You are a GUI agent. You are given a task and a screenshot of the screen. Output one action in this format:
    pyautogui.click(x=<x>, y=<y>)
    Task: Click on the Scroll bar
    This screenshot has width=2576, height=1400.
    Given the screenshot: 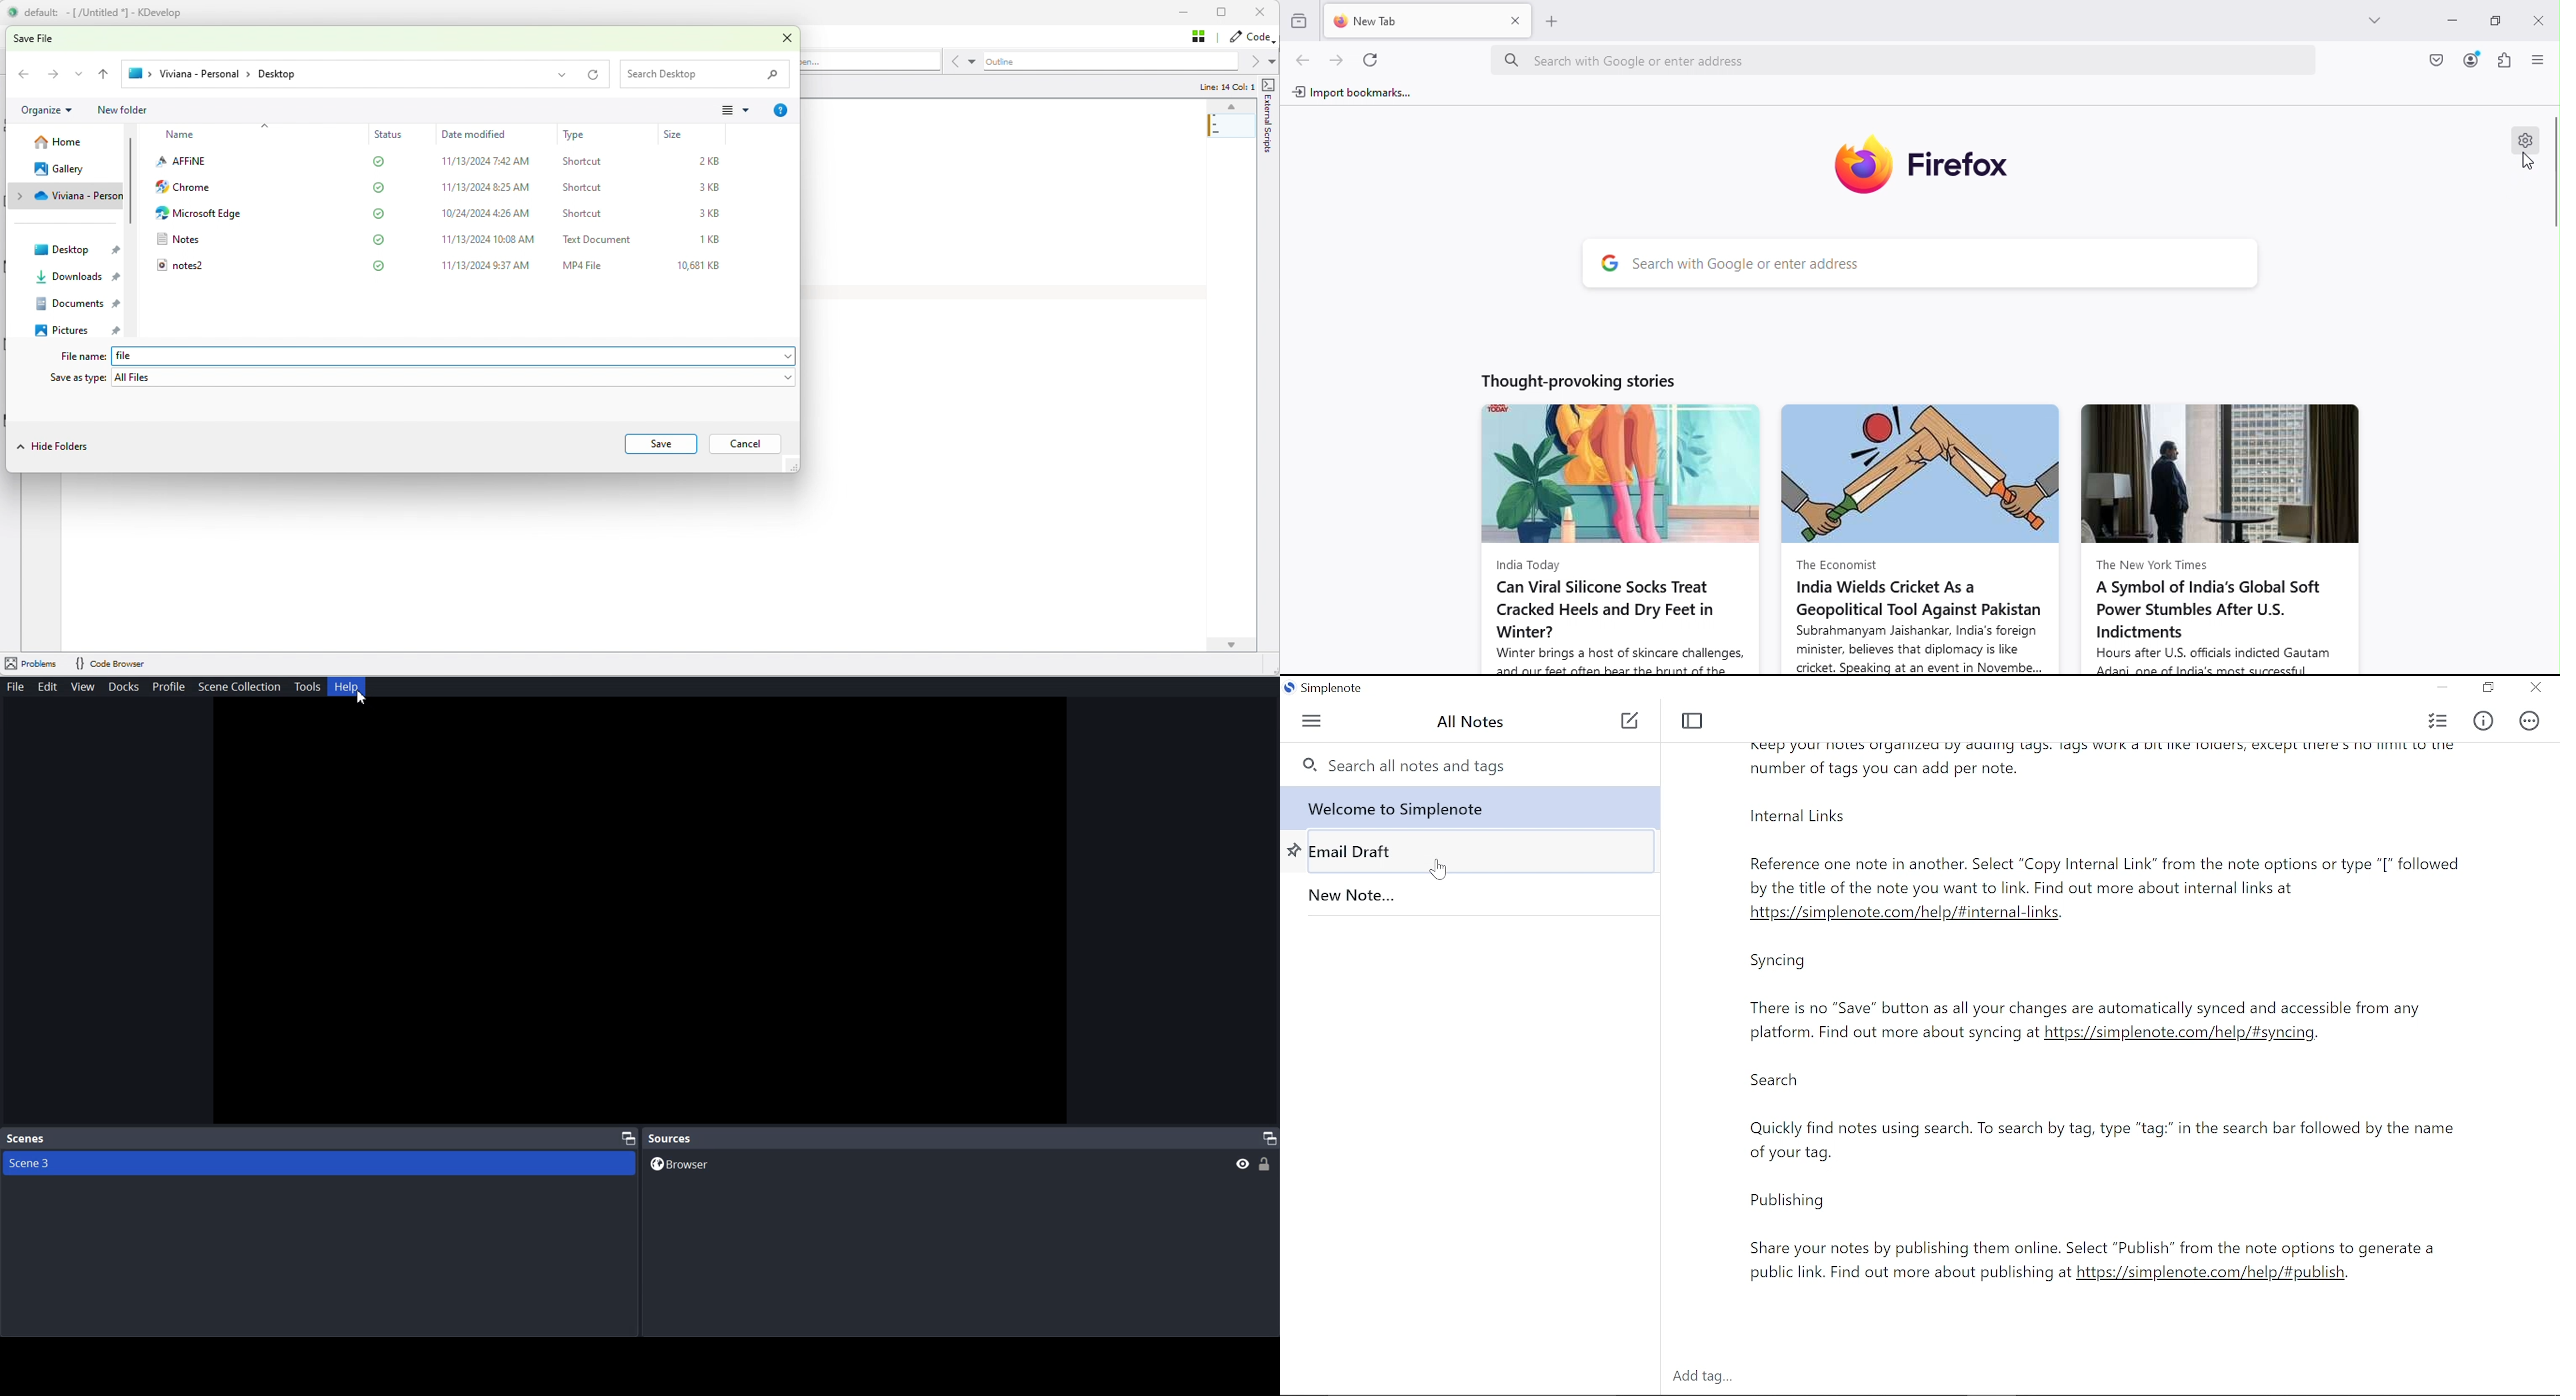 What is the action you would take?
    pyautogui.click(x=2553, y=201)
    